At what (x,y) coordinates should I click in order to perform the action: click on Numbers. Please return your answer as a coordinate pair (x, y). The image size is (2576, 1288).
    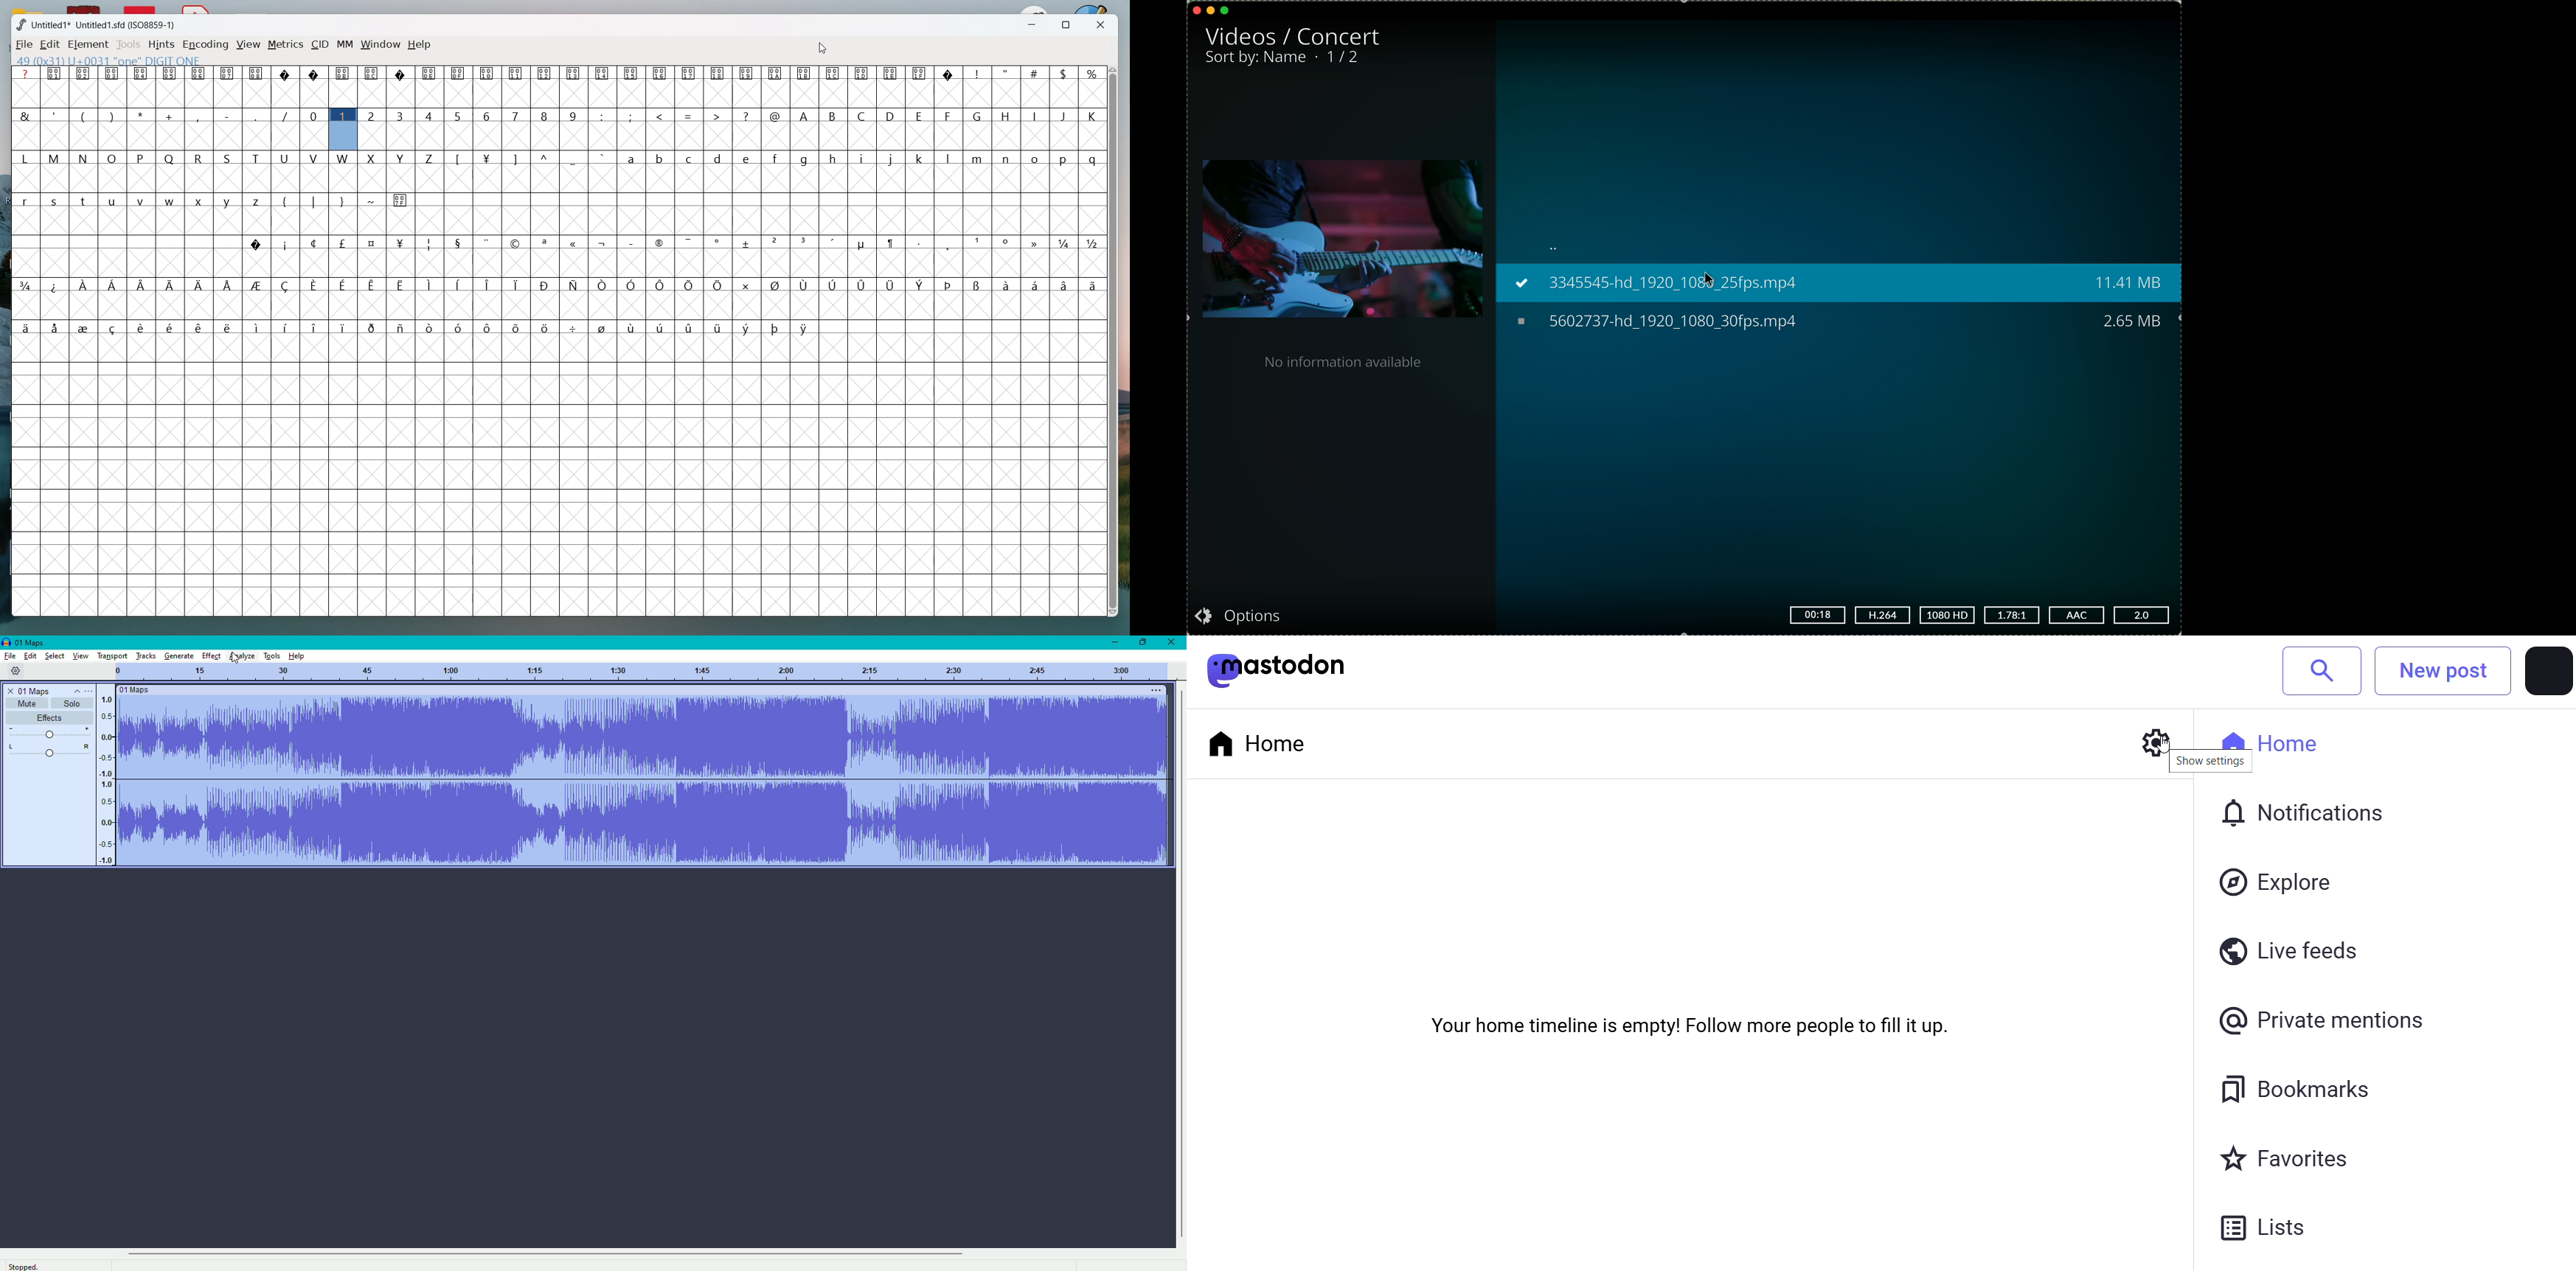
    Looking at the image, I should click on (106, 778).